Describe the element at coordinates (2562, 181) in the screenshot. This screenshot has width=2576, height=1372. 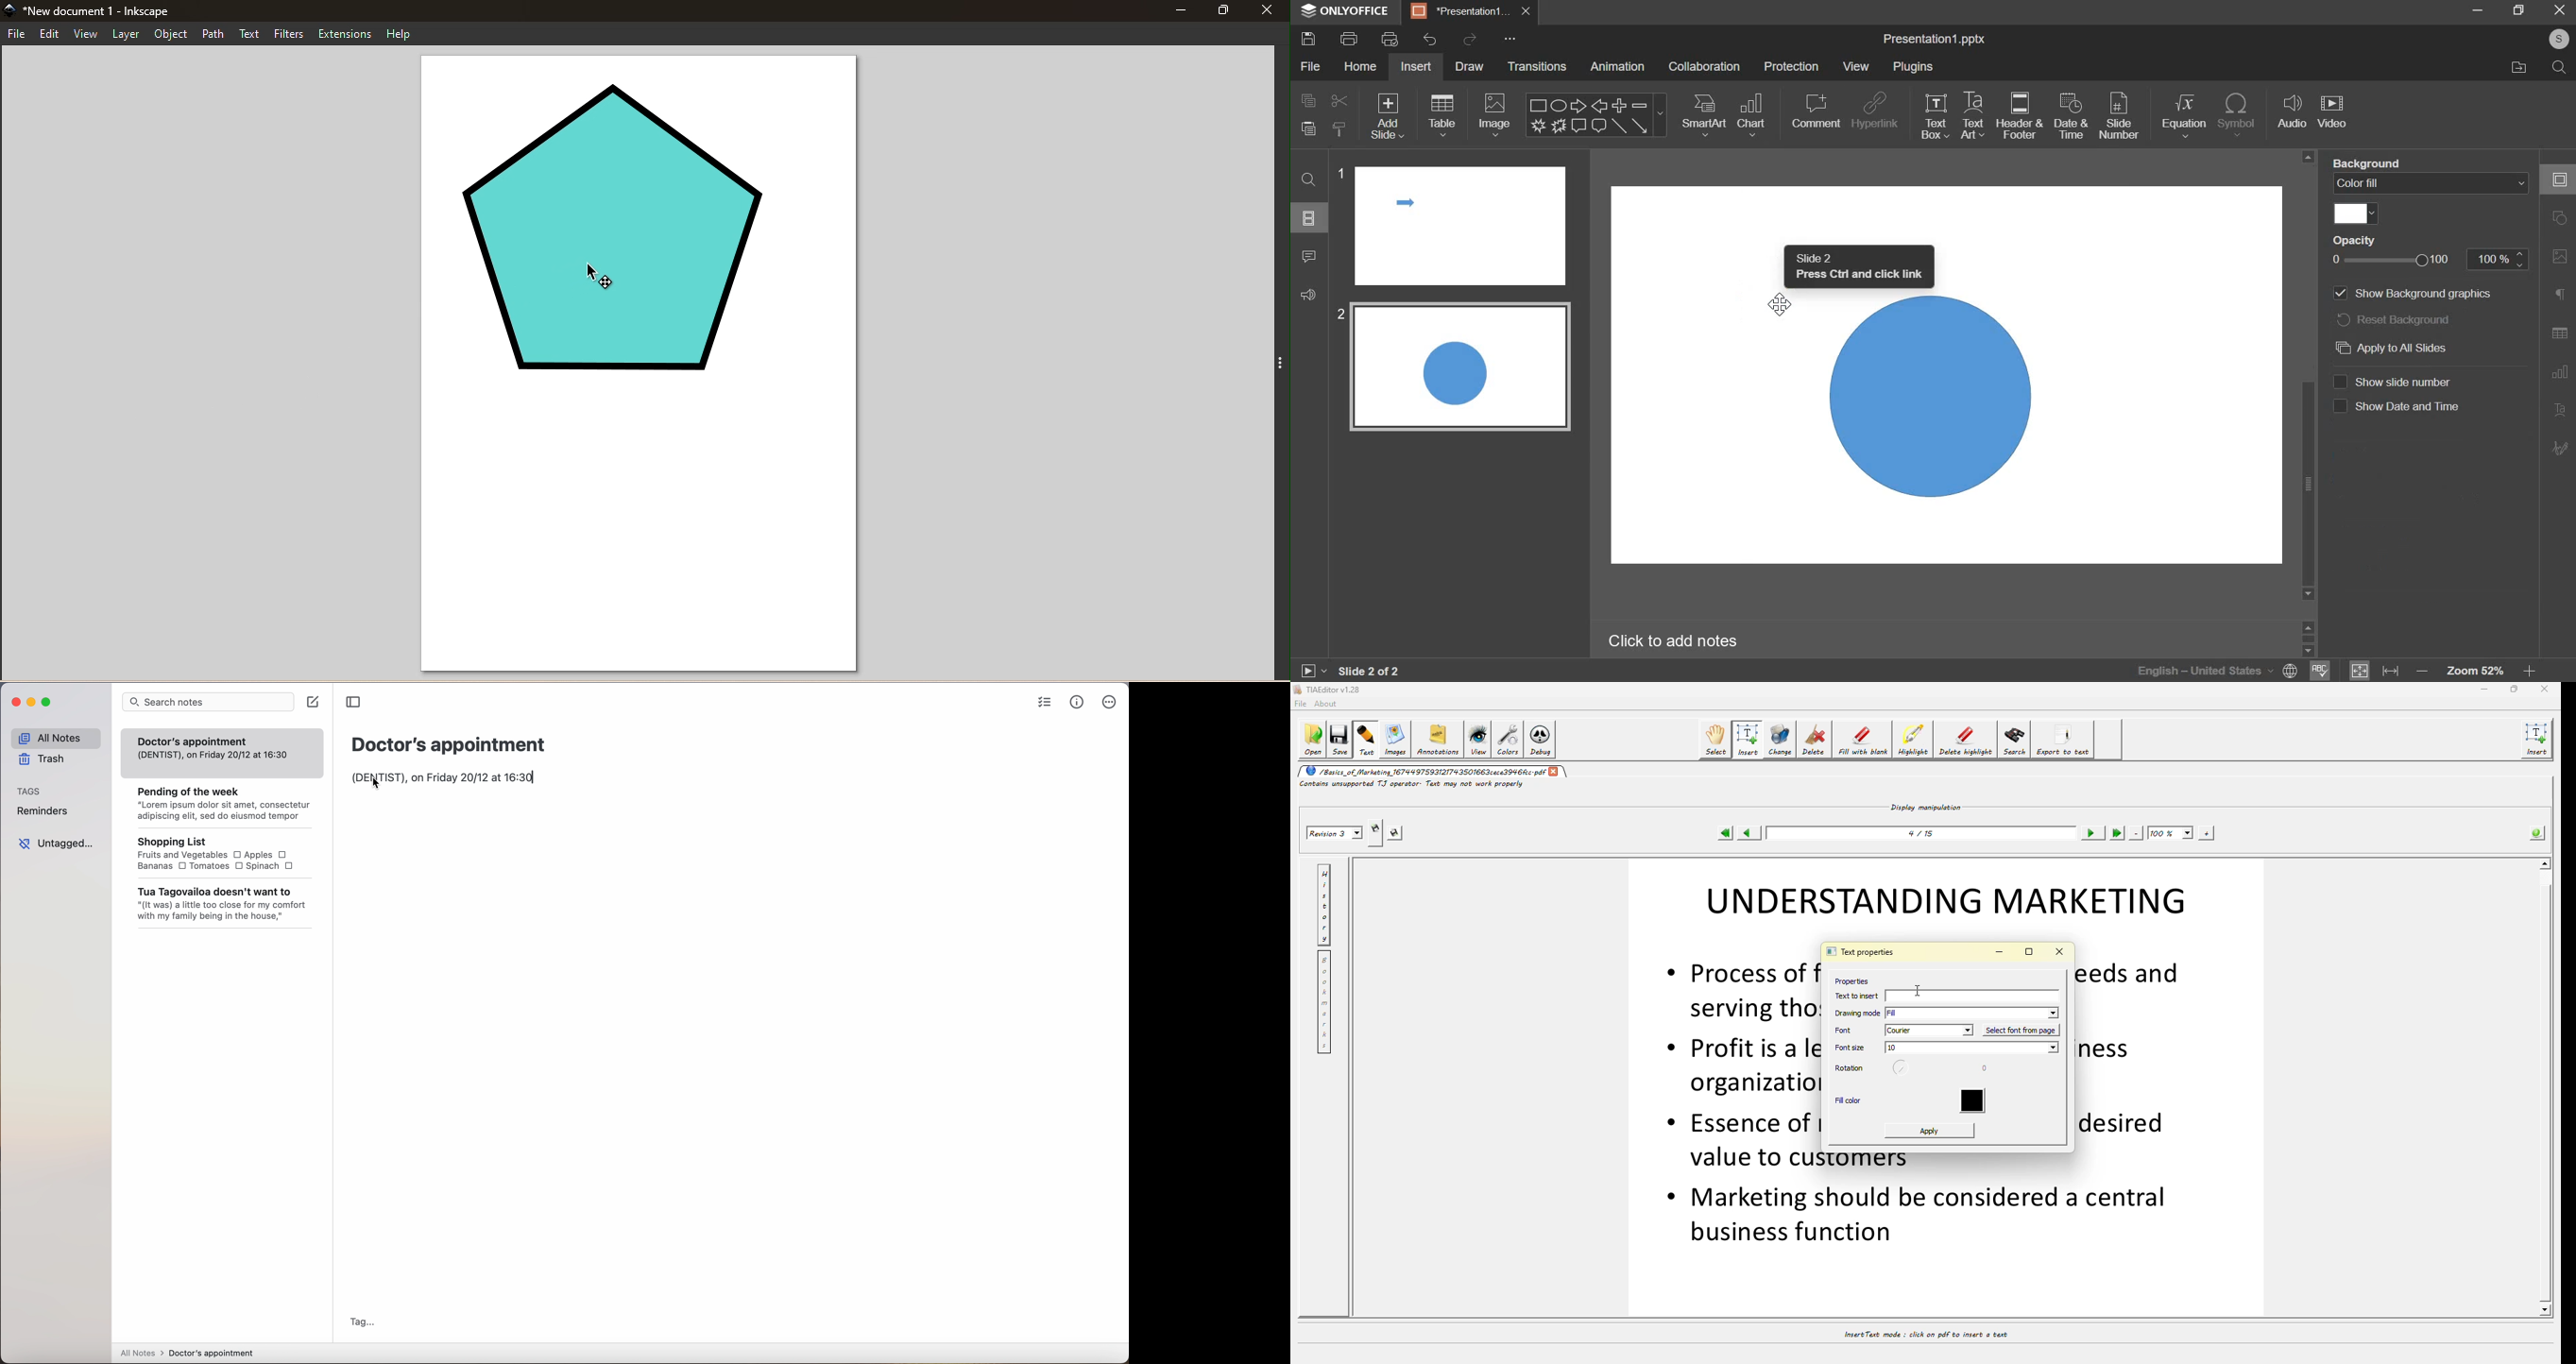
I see `Slide settings` at that location.